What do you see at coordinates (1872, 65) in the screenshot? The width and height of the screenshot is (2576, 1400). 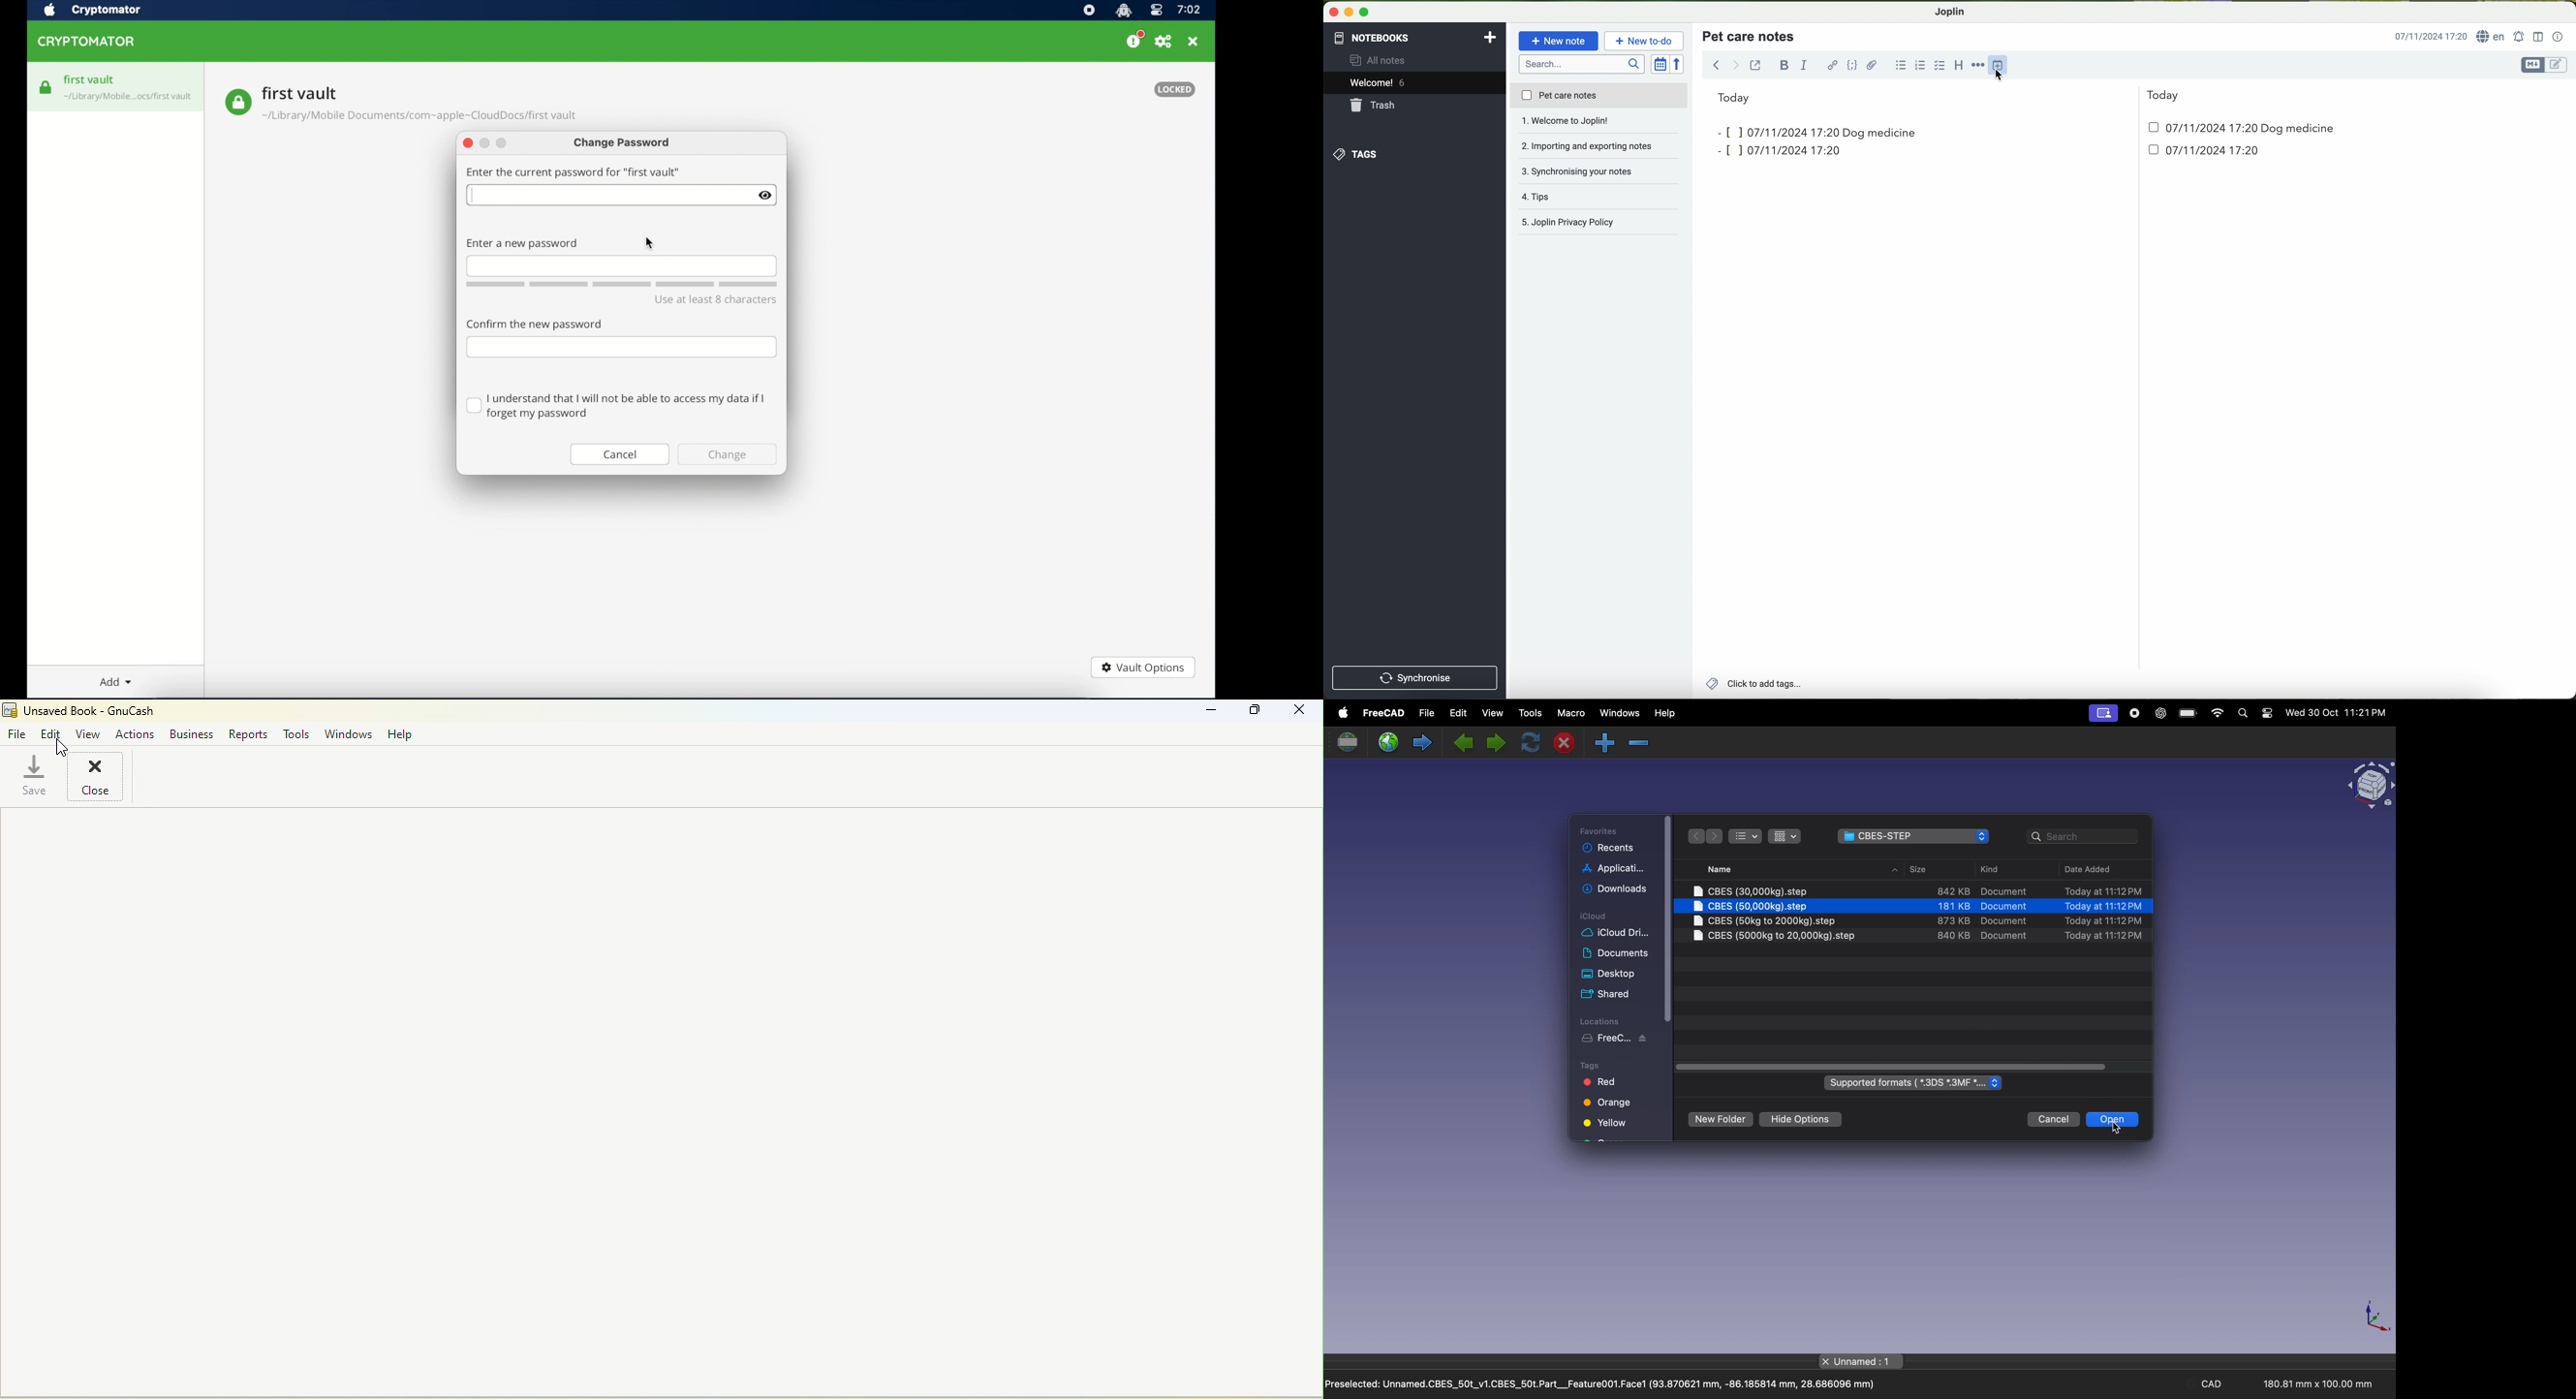 I see `attach file` at bounding box center [1872, 65].